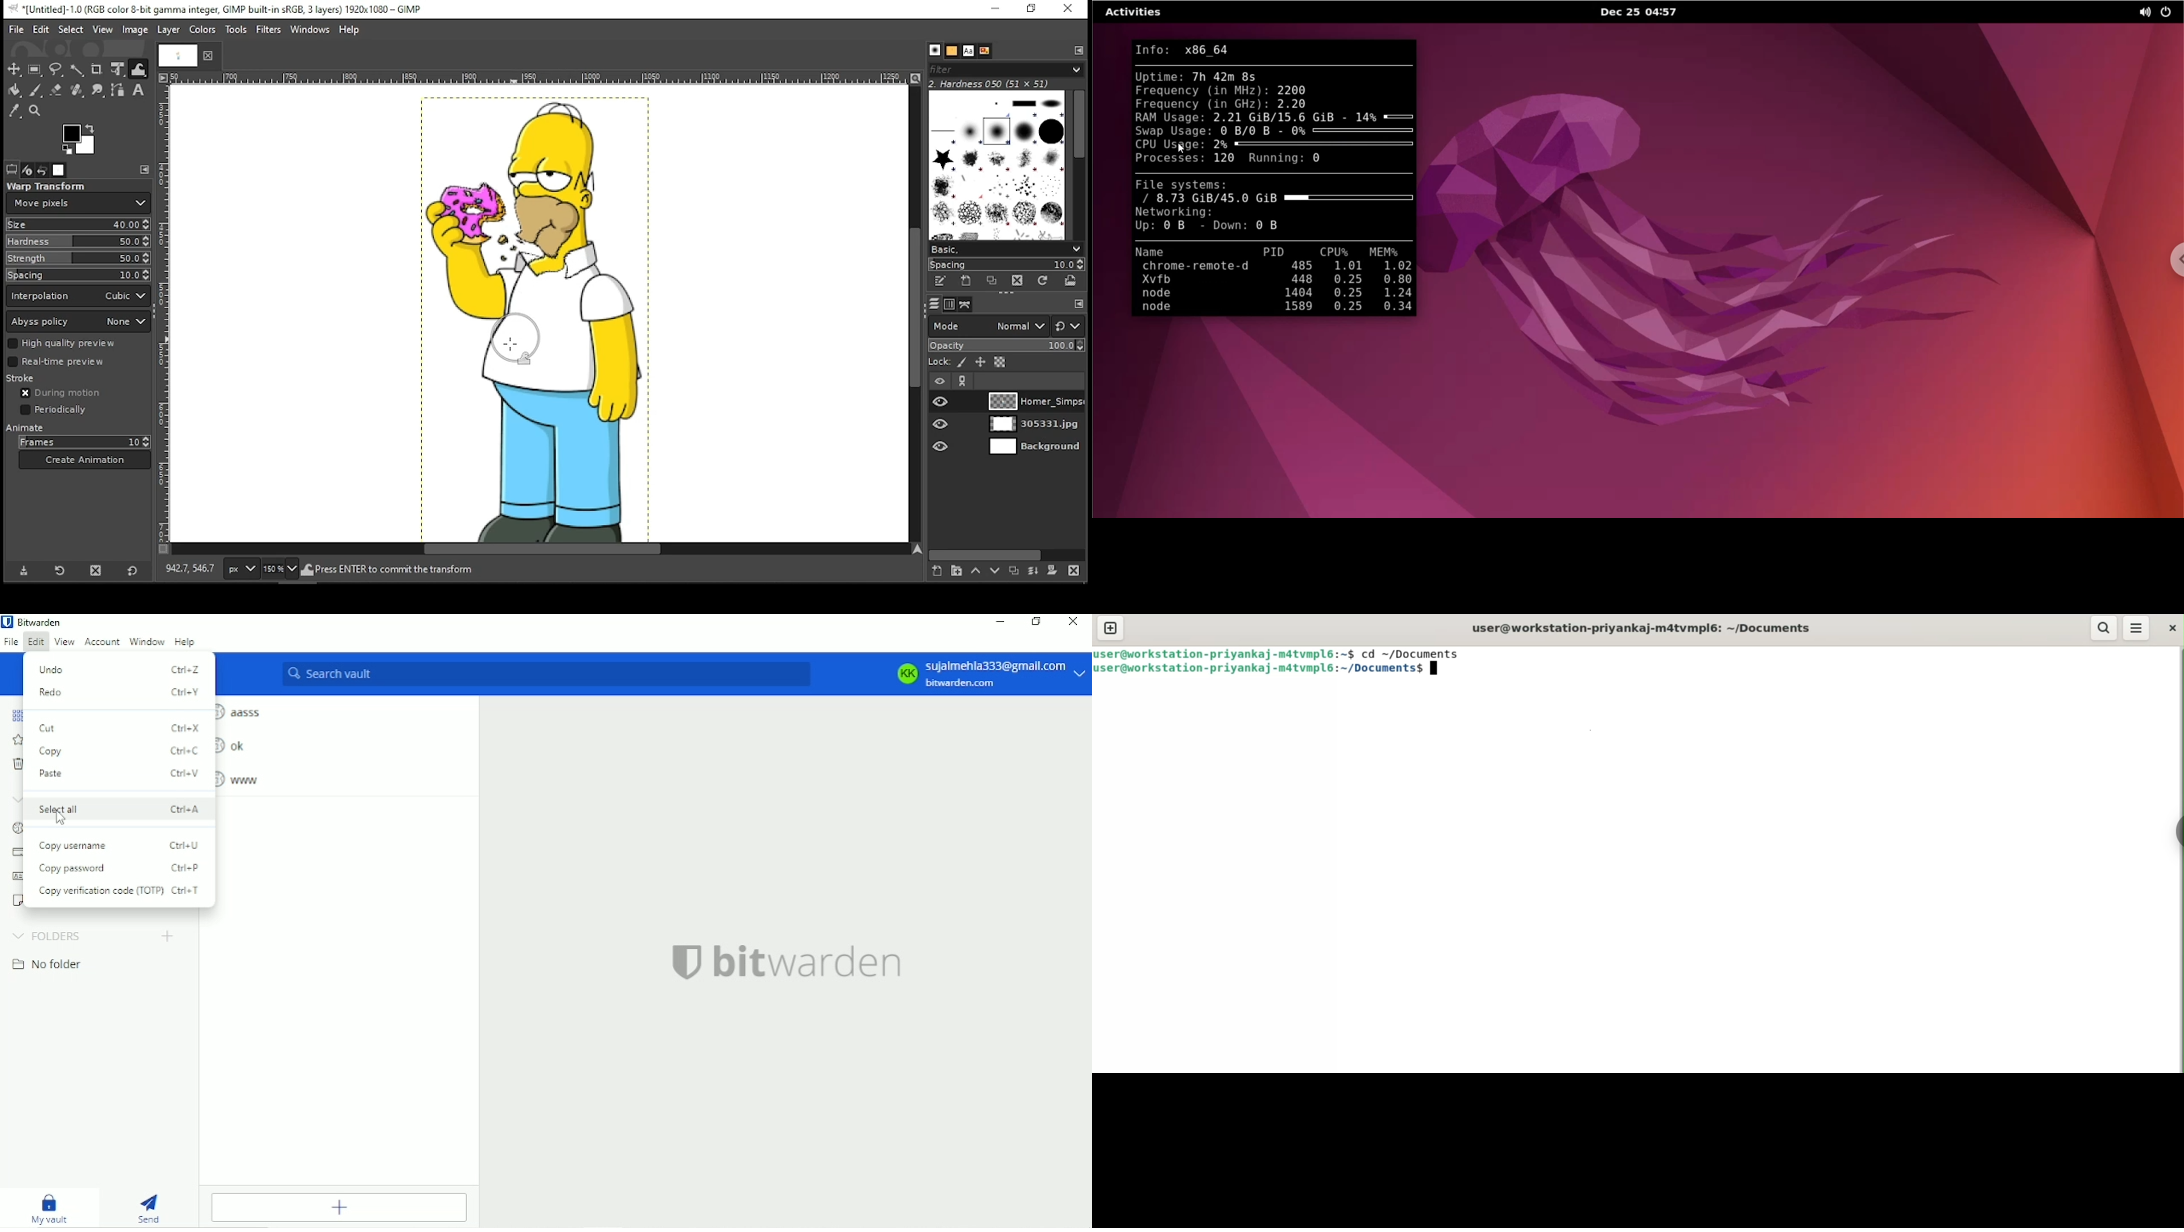  What do you see at coordinates (243, 711) in the screenshot?
I see `aasss` at bounding box center [243, 711].